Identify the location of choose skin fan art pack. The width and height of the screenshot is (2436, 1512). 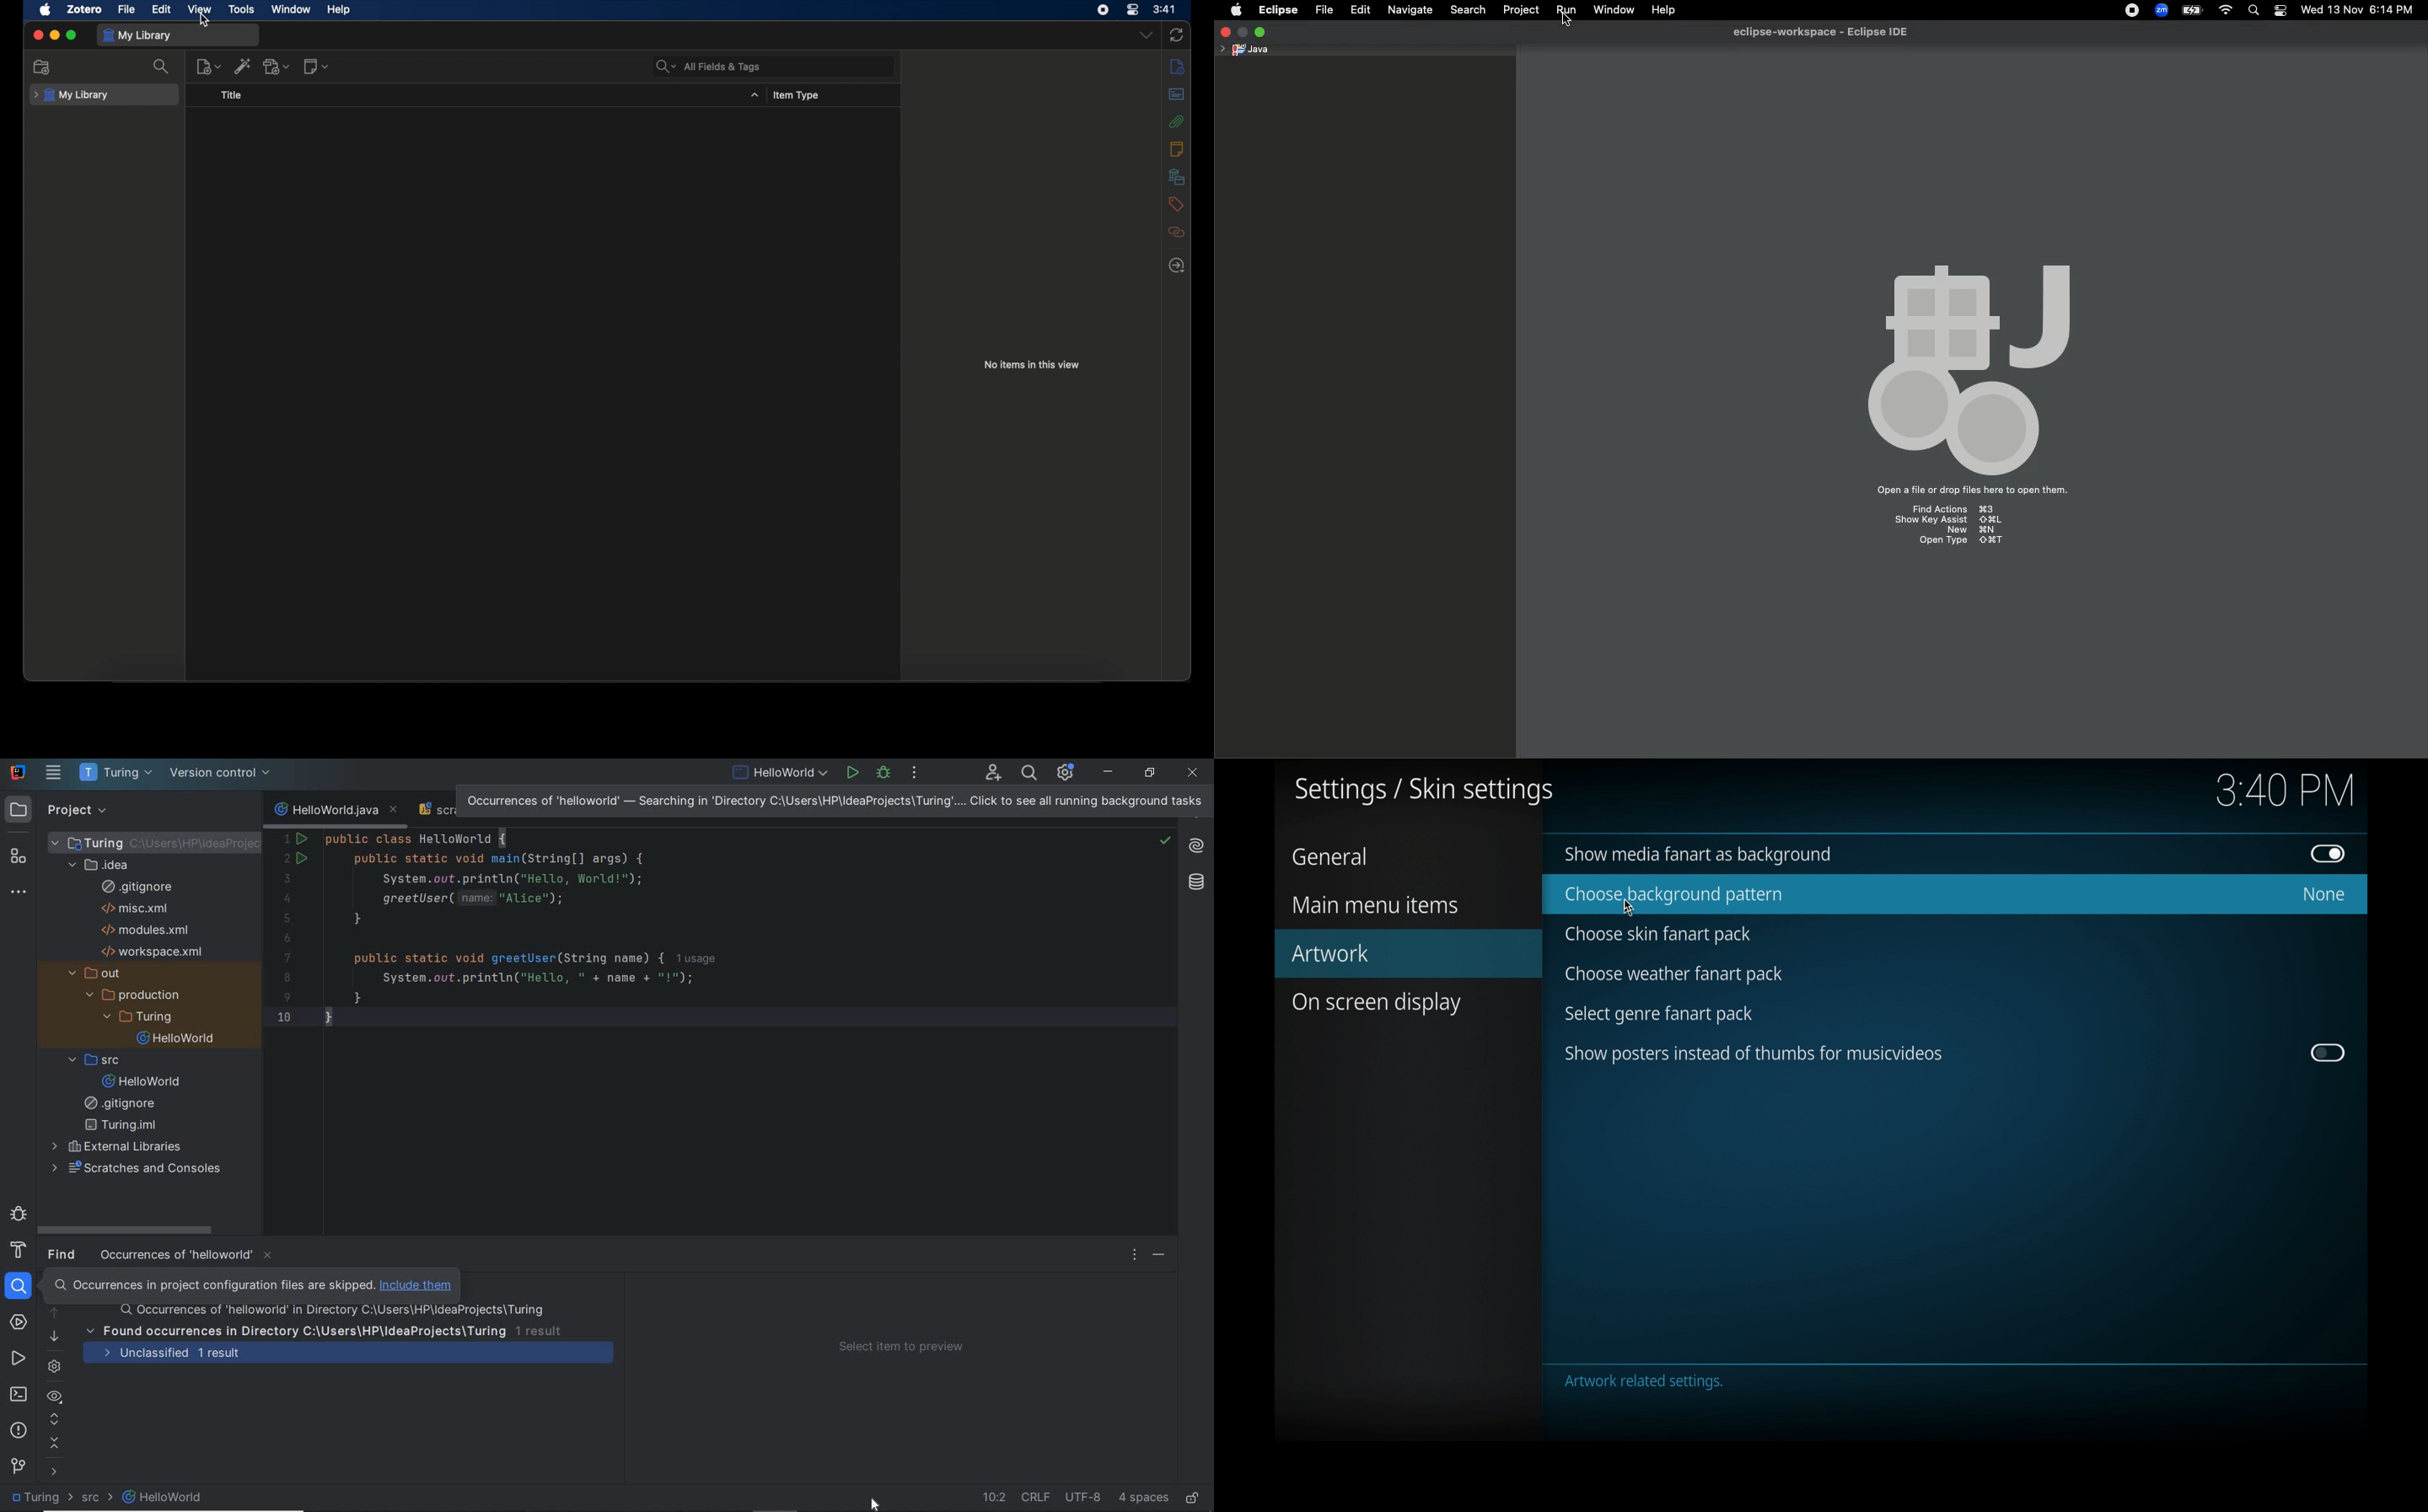
(1662, 934).